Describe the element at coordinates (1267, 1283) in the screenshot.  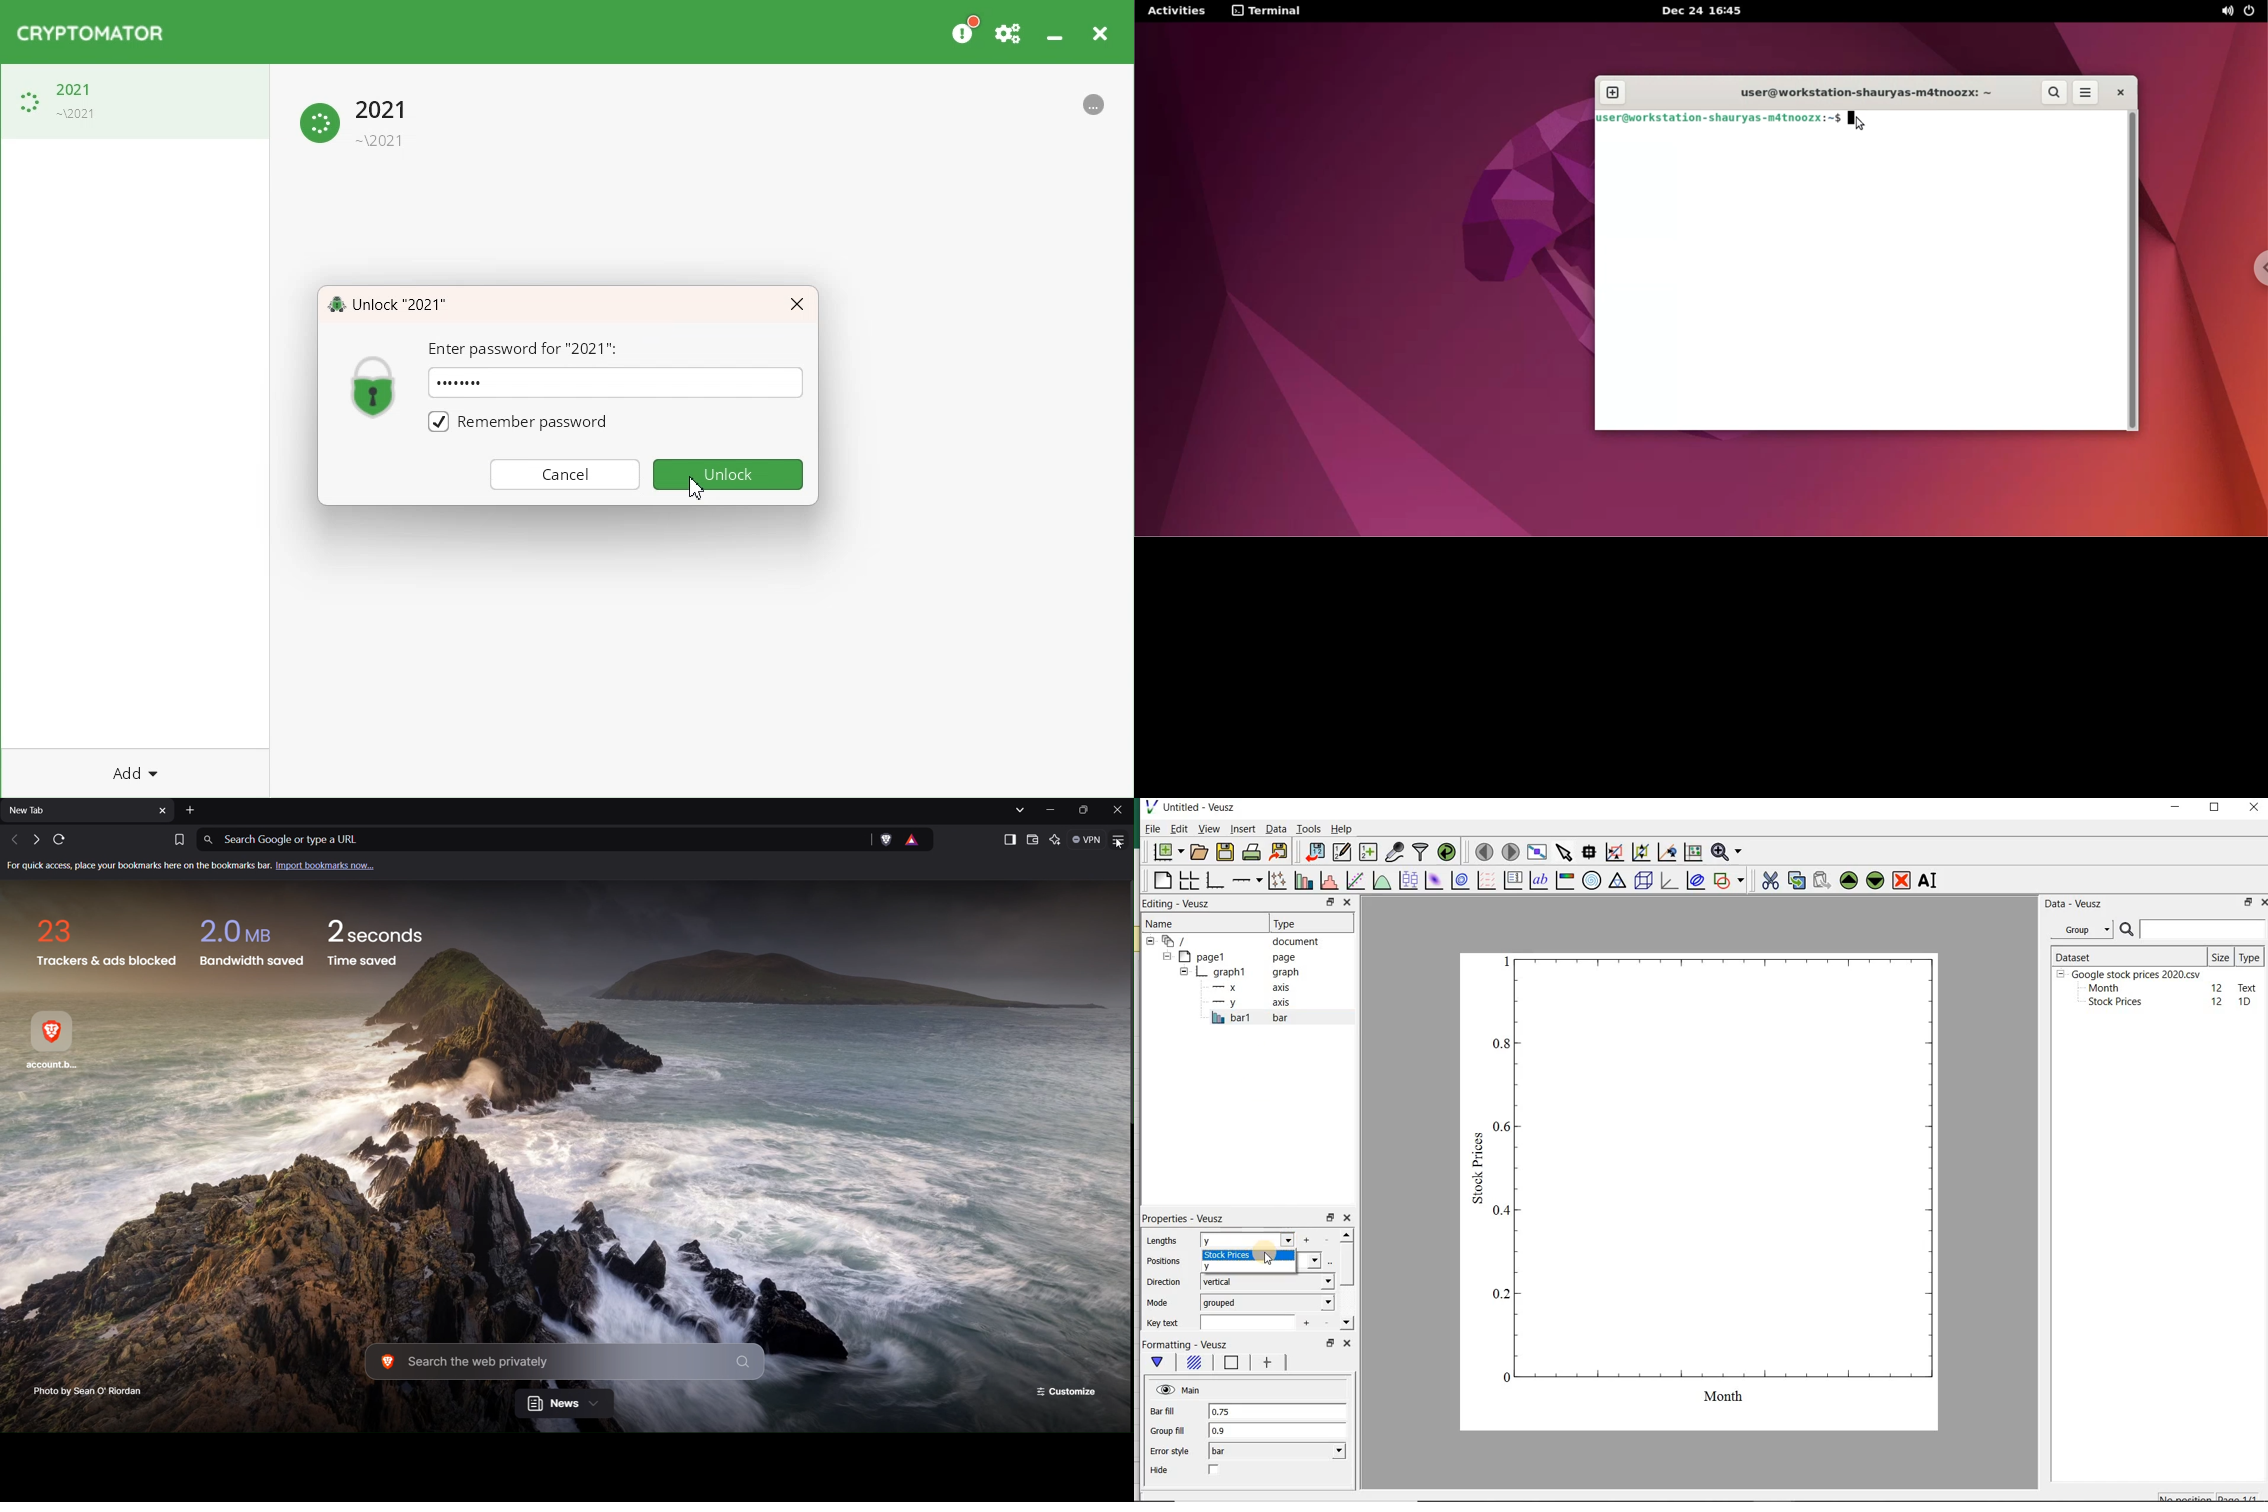
I see `vertical` at that location.